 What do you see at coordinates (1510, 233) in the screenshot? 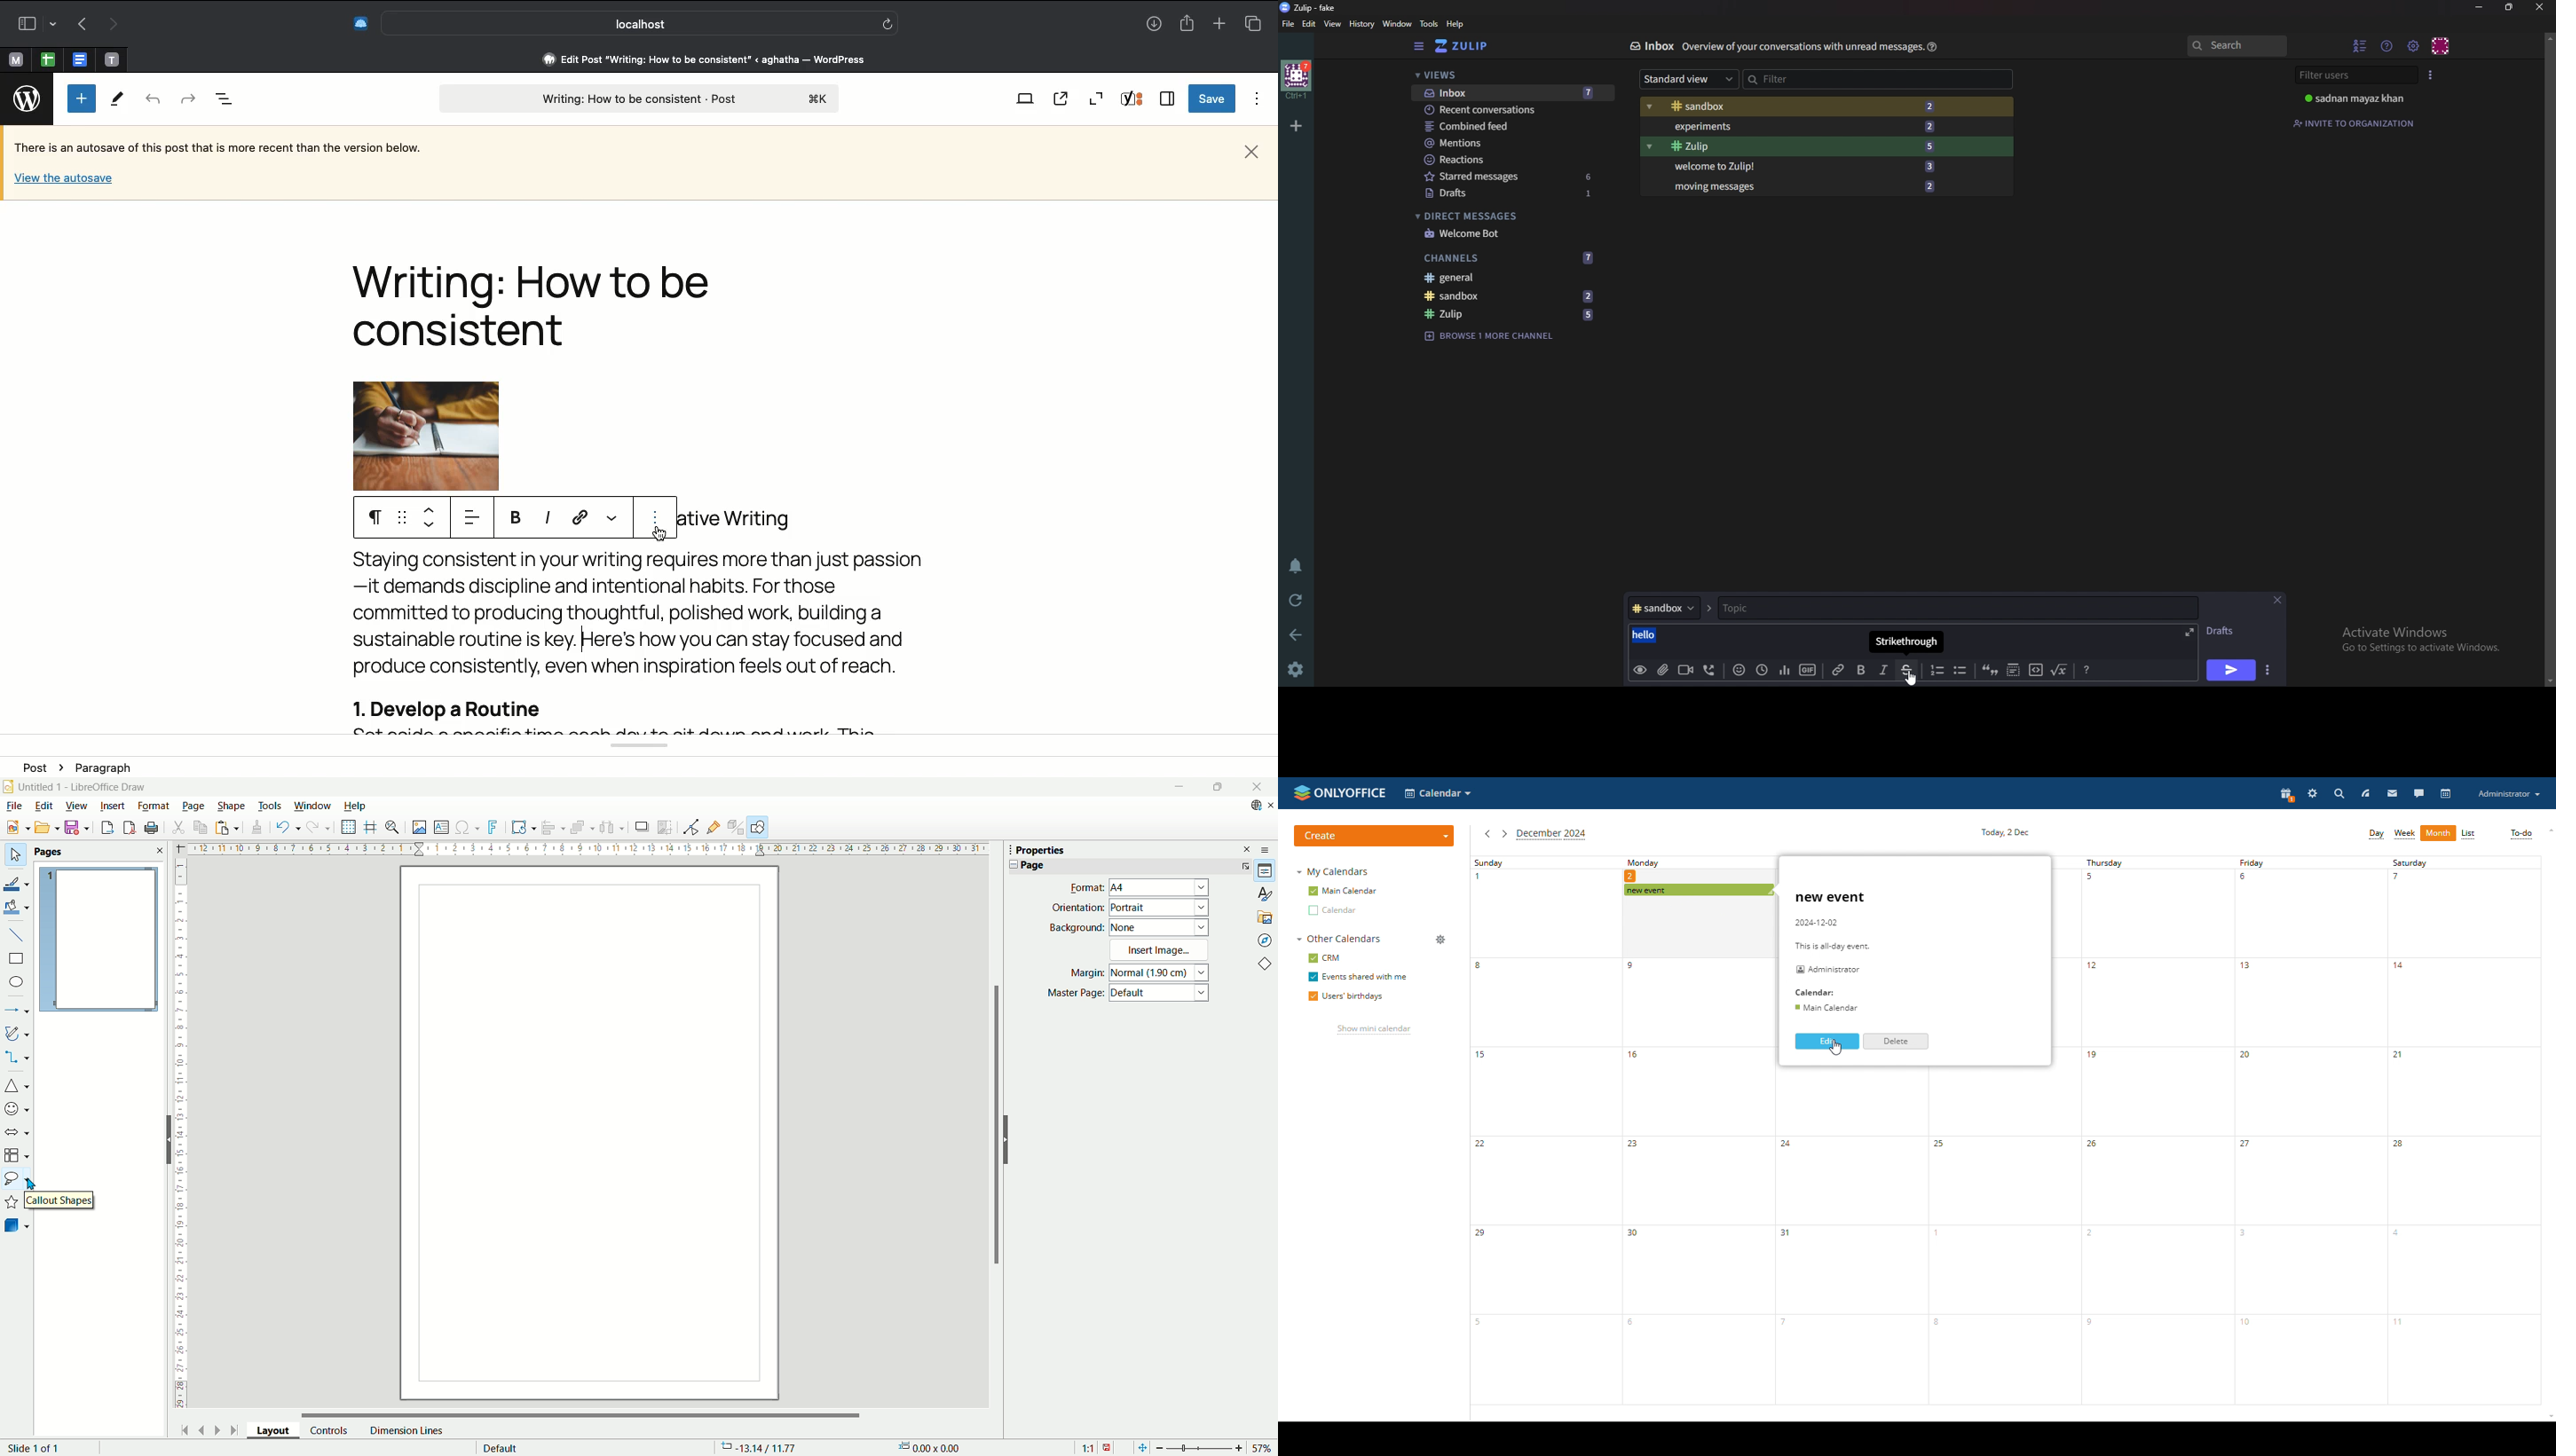
I see `Welcome bot` at bounding box center [1510, 233].